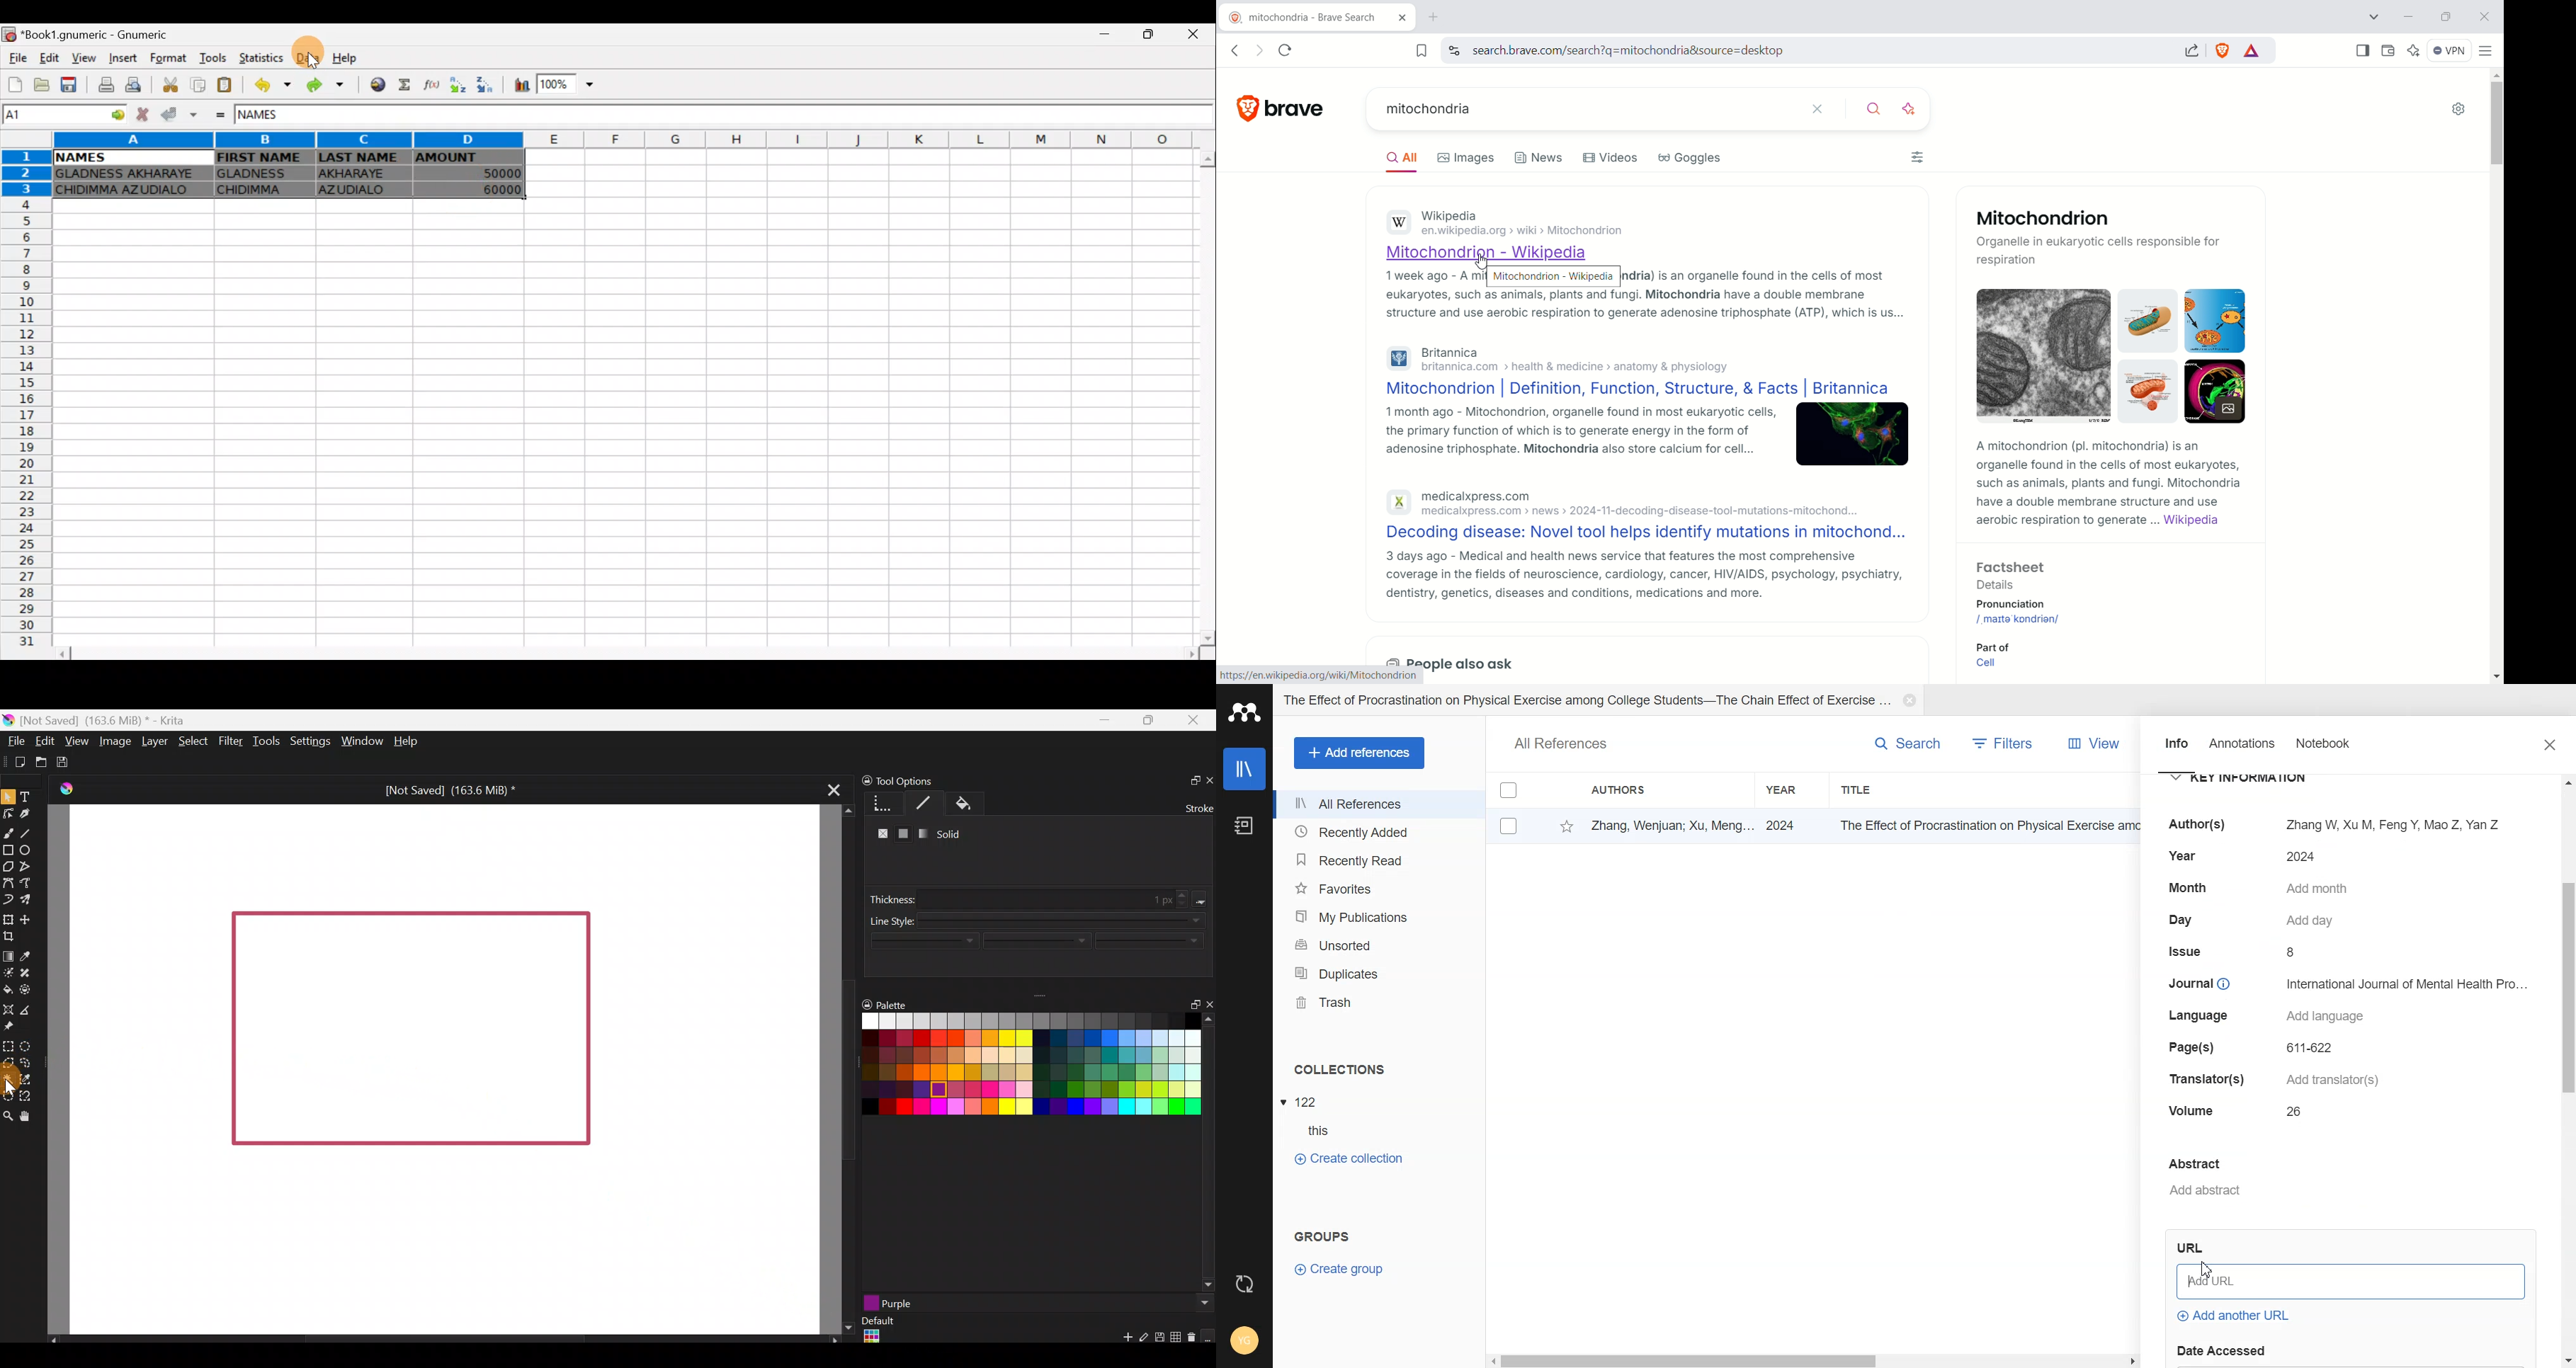 The image size is (2576, 1372). I want to click on Image, so click(115, 742).